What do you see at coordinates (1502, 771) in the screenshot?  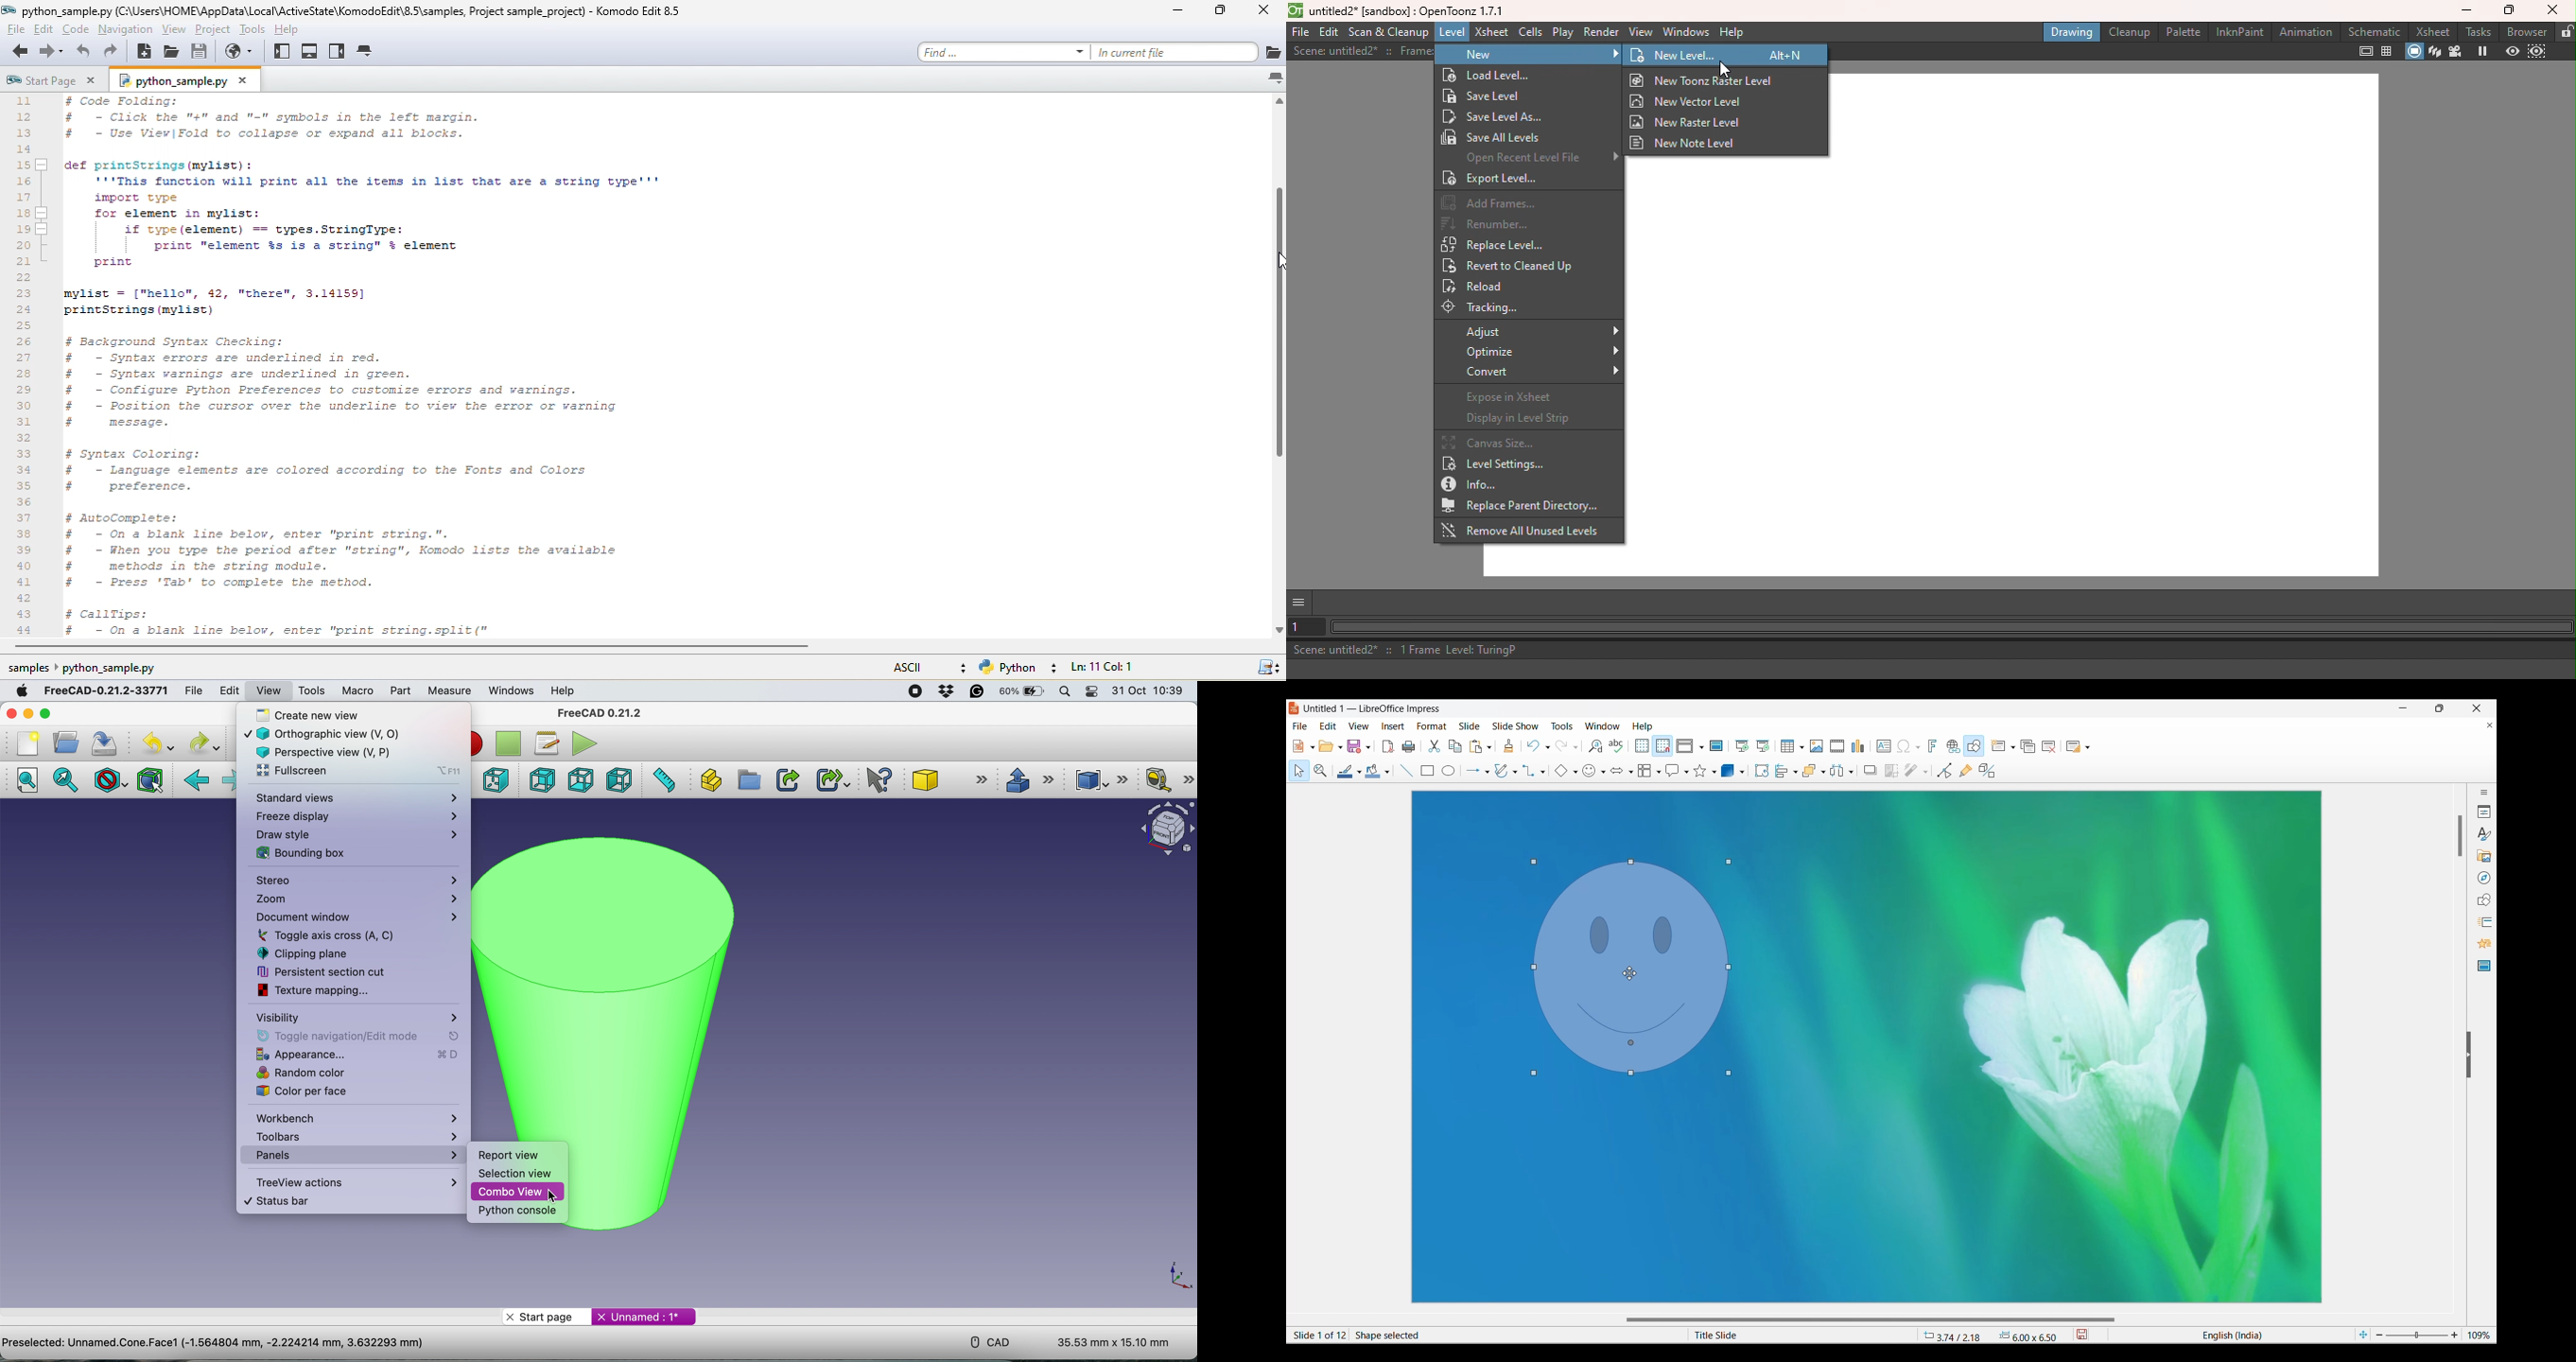 I see `Selected curve and polygon option` at bounding box center [1502, 771].